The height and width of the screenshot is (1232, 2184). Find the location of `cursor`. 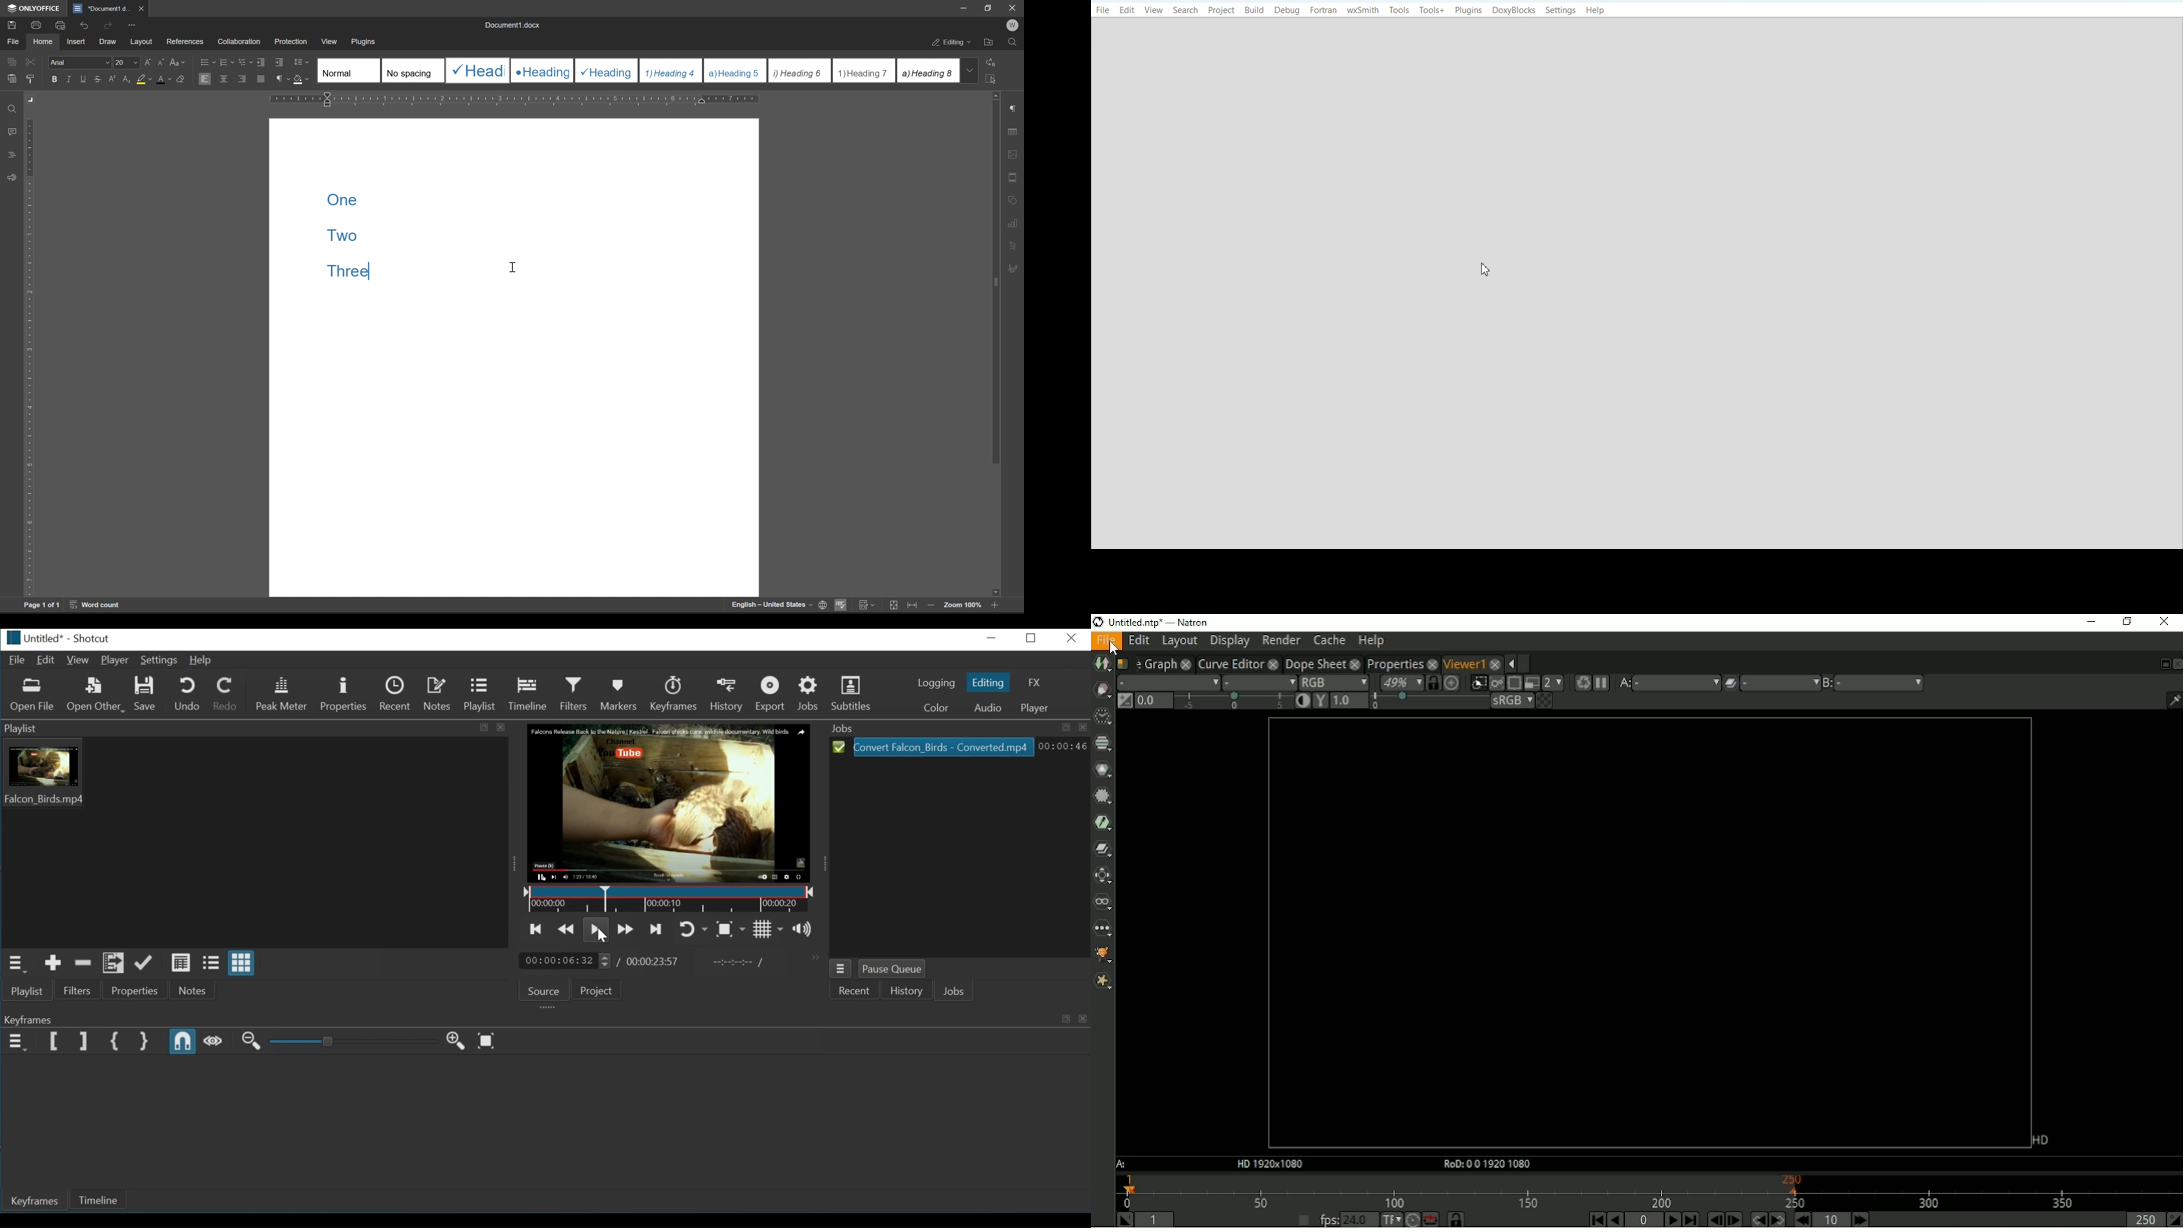

cursor is located at coordinates (603, 937).